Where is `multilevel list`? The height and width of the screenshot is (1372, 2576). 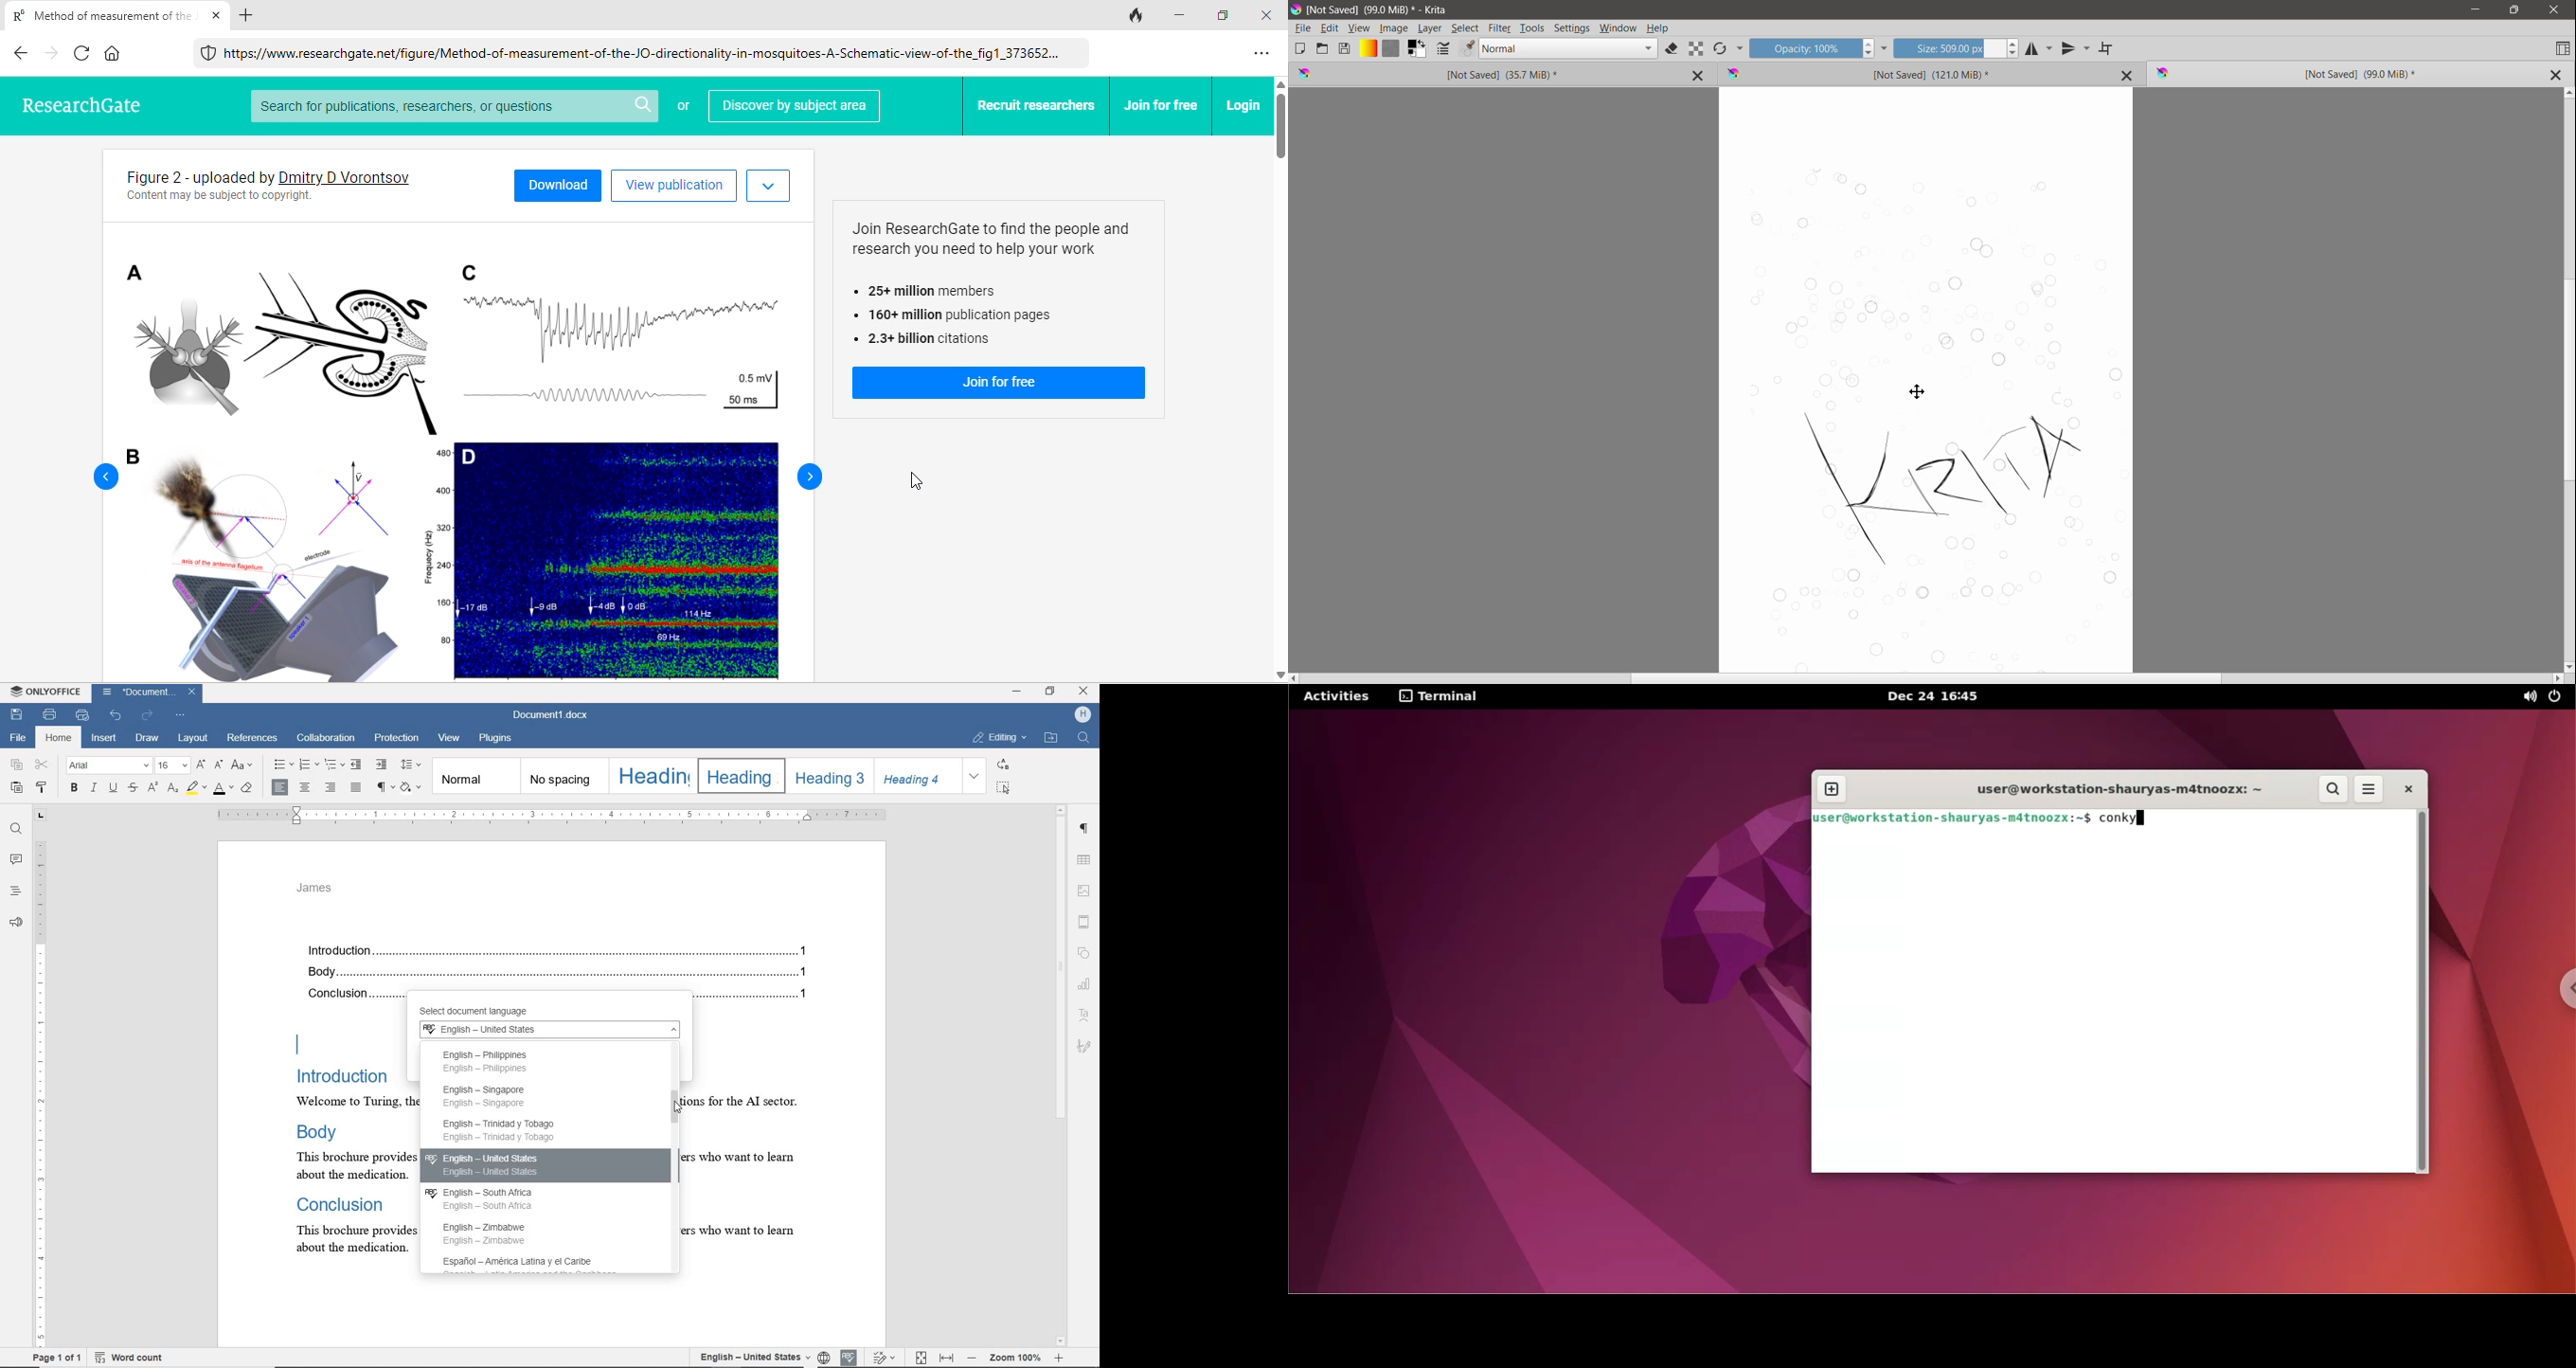 multilevel list is located at coordinates (333, 764).